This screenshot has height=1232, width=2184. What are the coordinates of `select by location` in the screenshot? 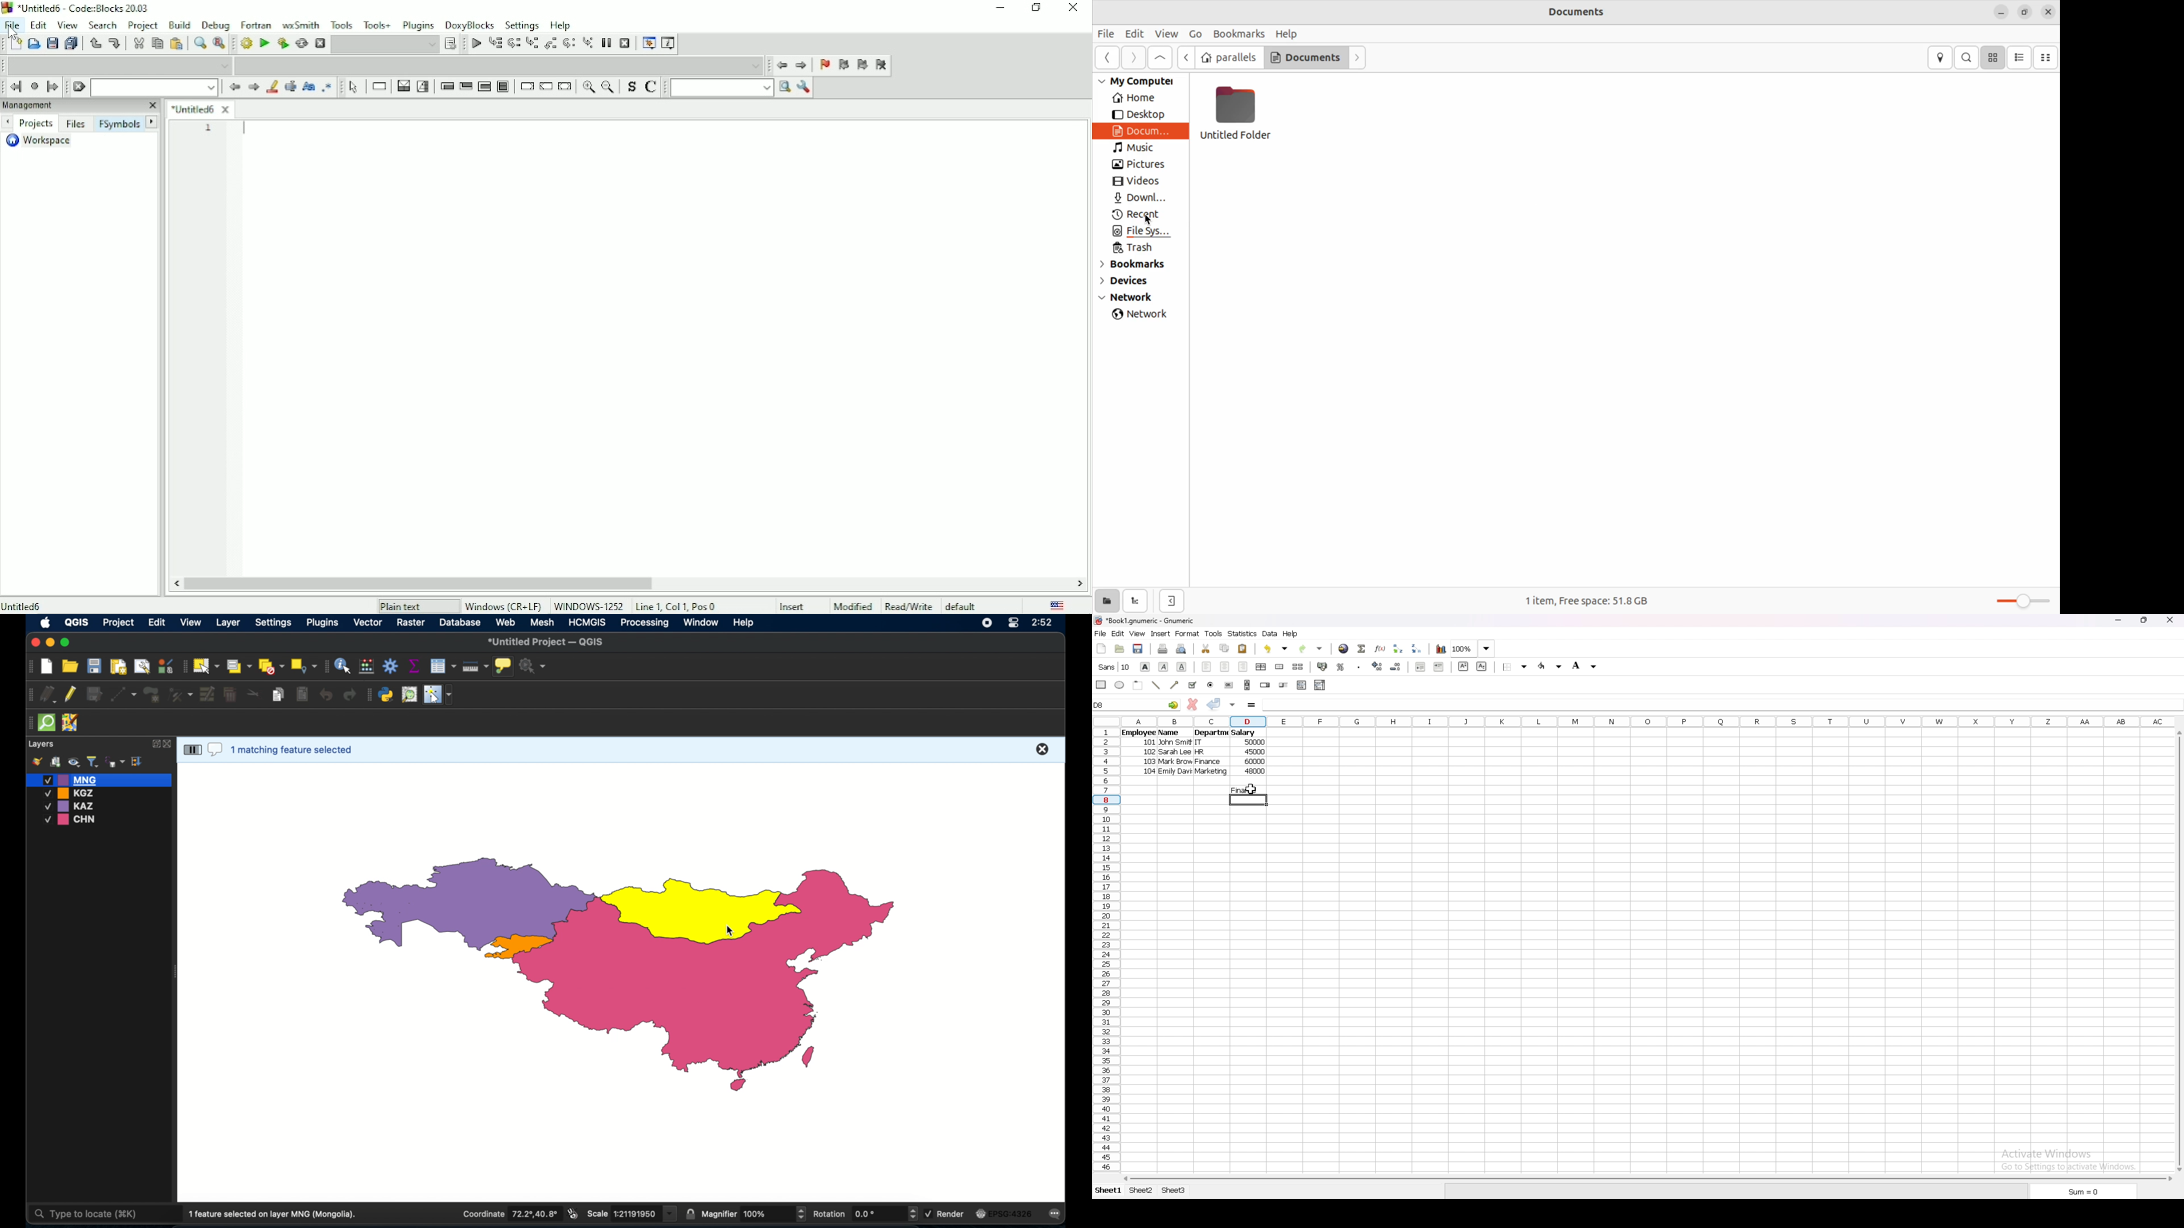 It's located at (304, 666).